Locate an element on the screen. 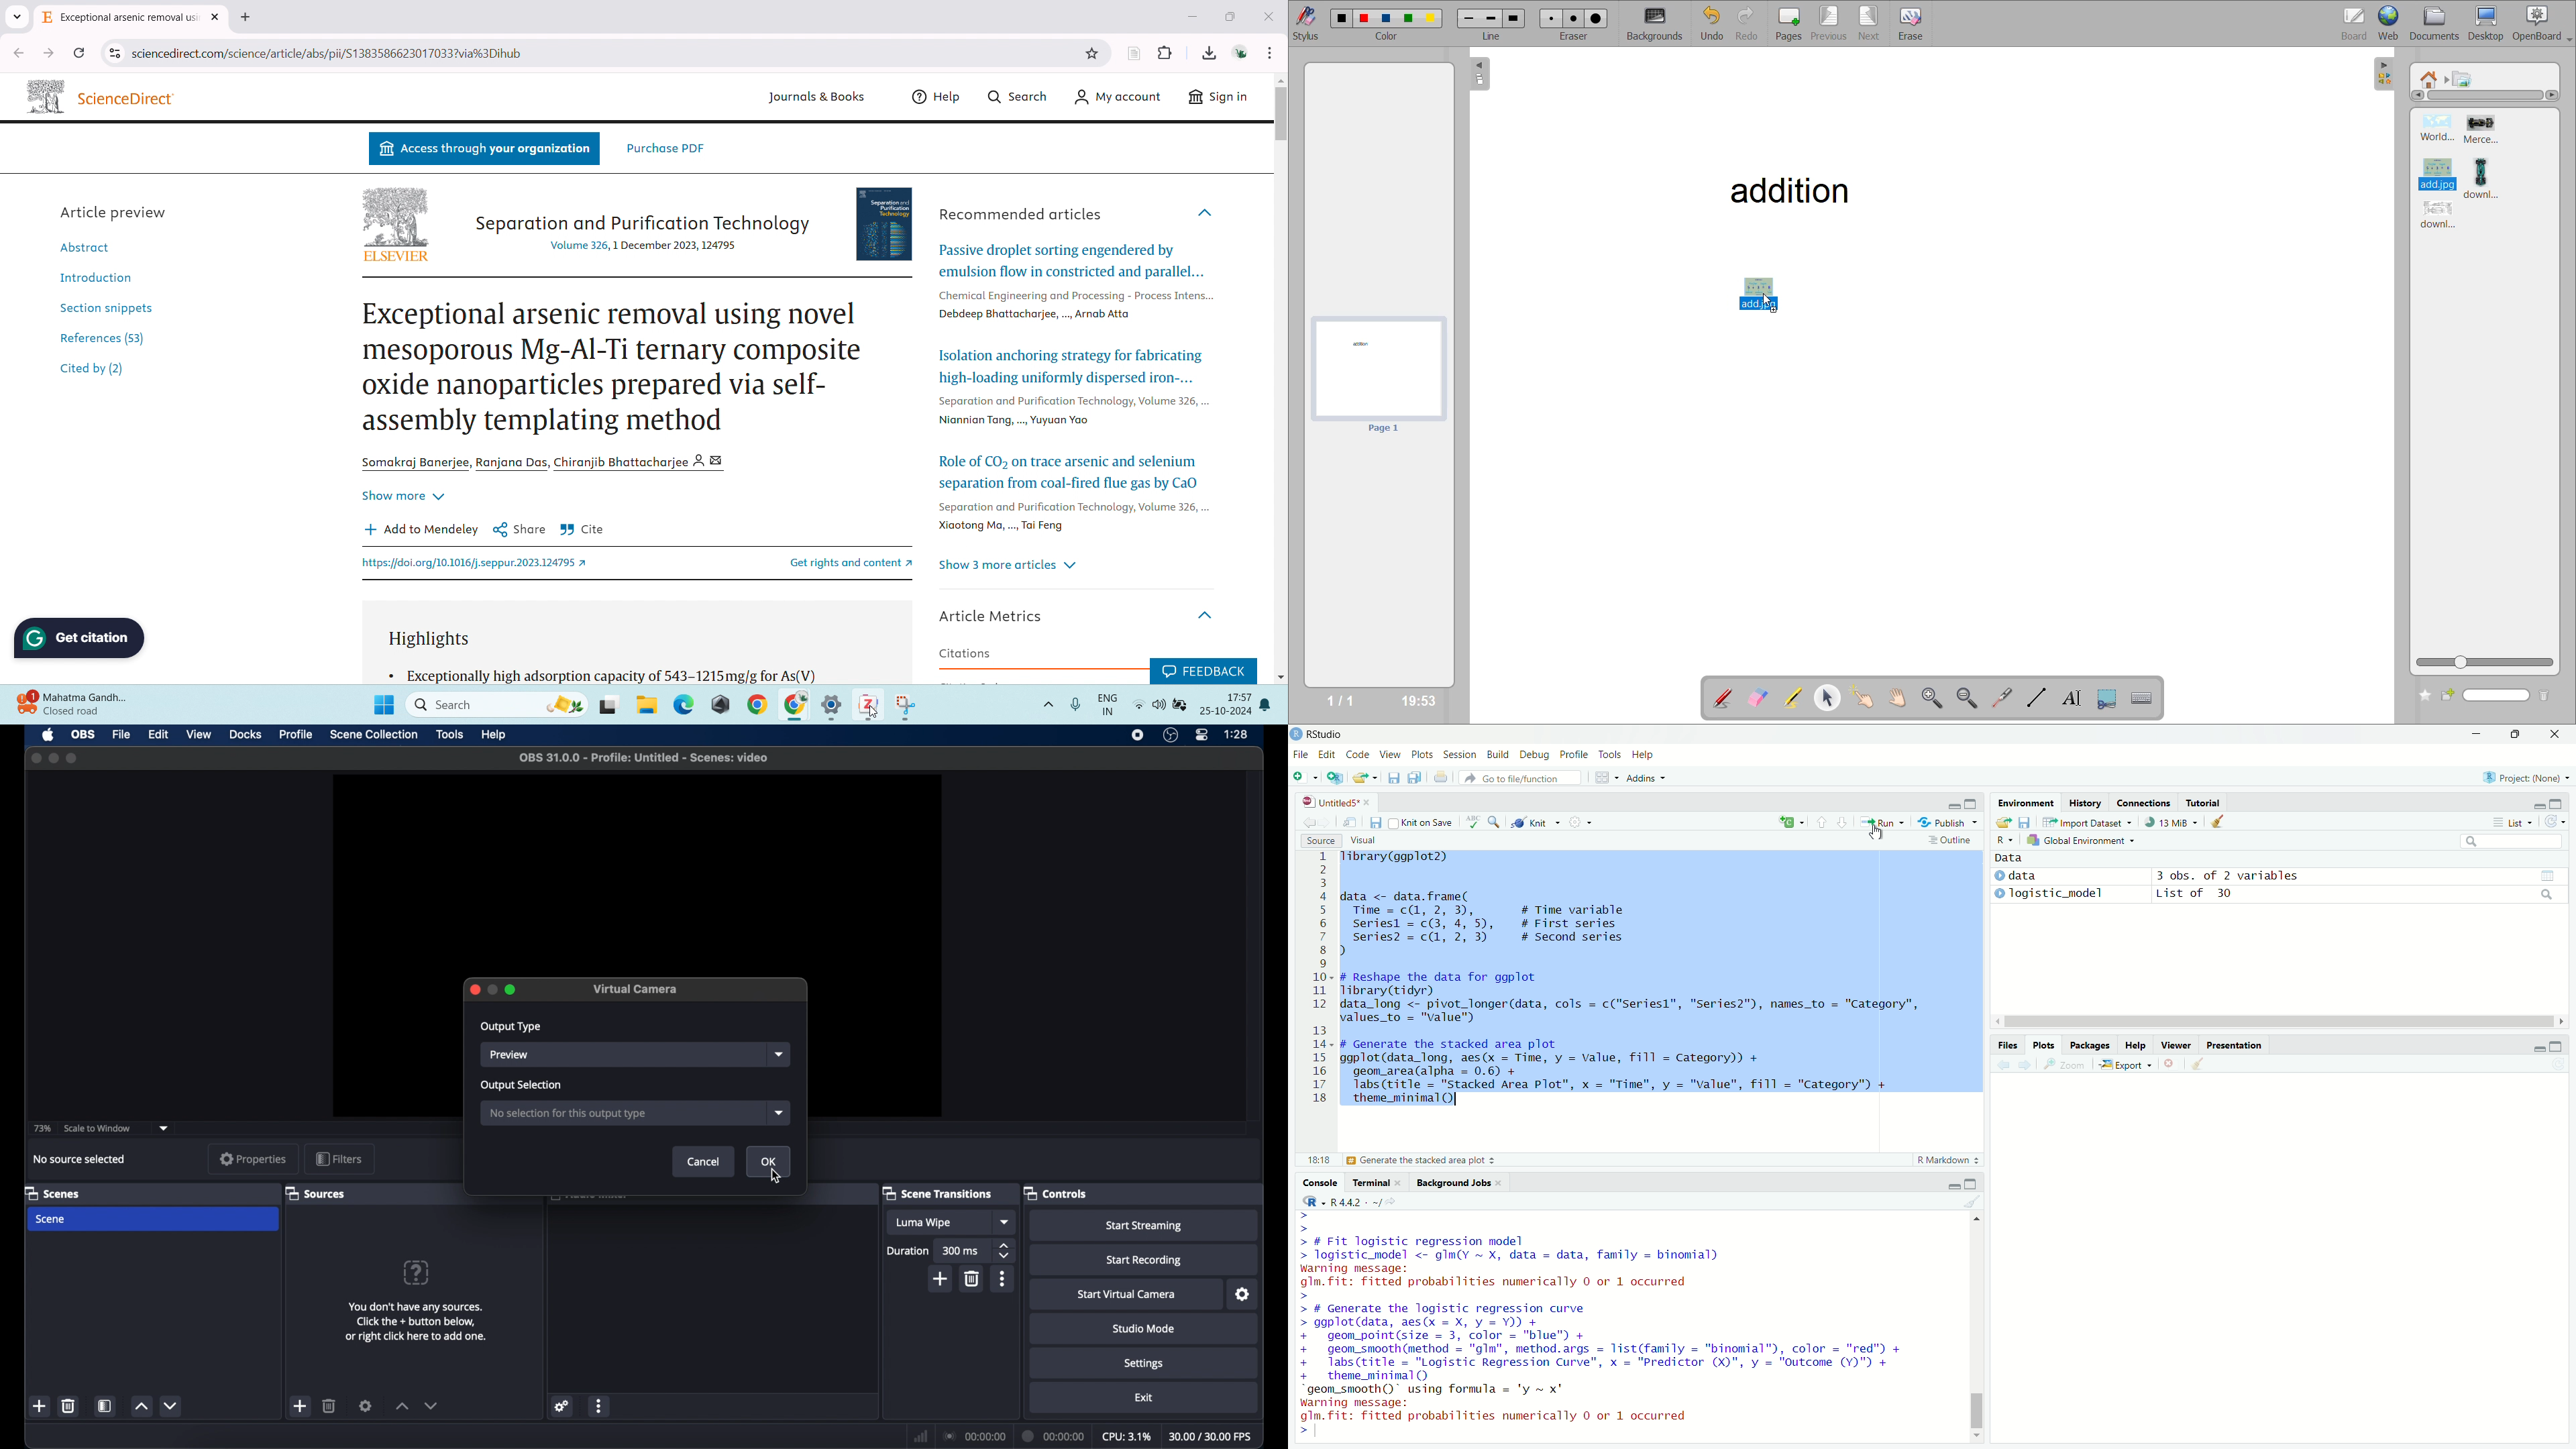 The width and height of the screenshot is (2576, 1456). zotero web importer is located at coordinates (1134, 52).